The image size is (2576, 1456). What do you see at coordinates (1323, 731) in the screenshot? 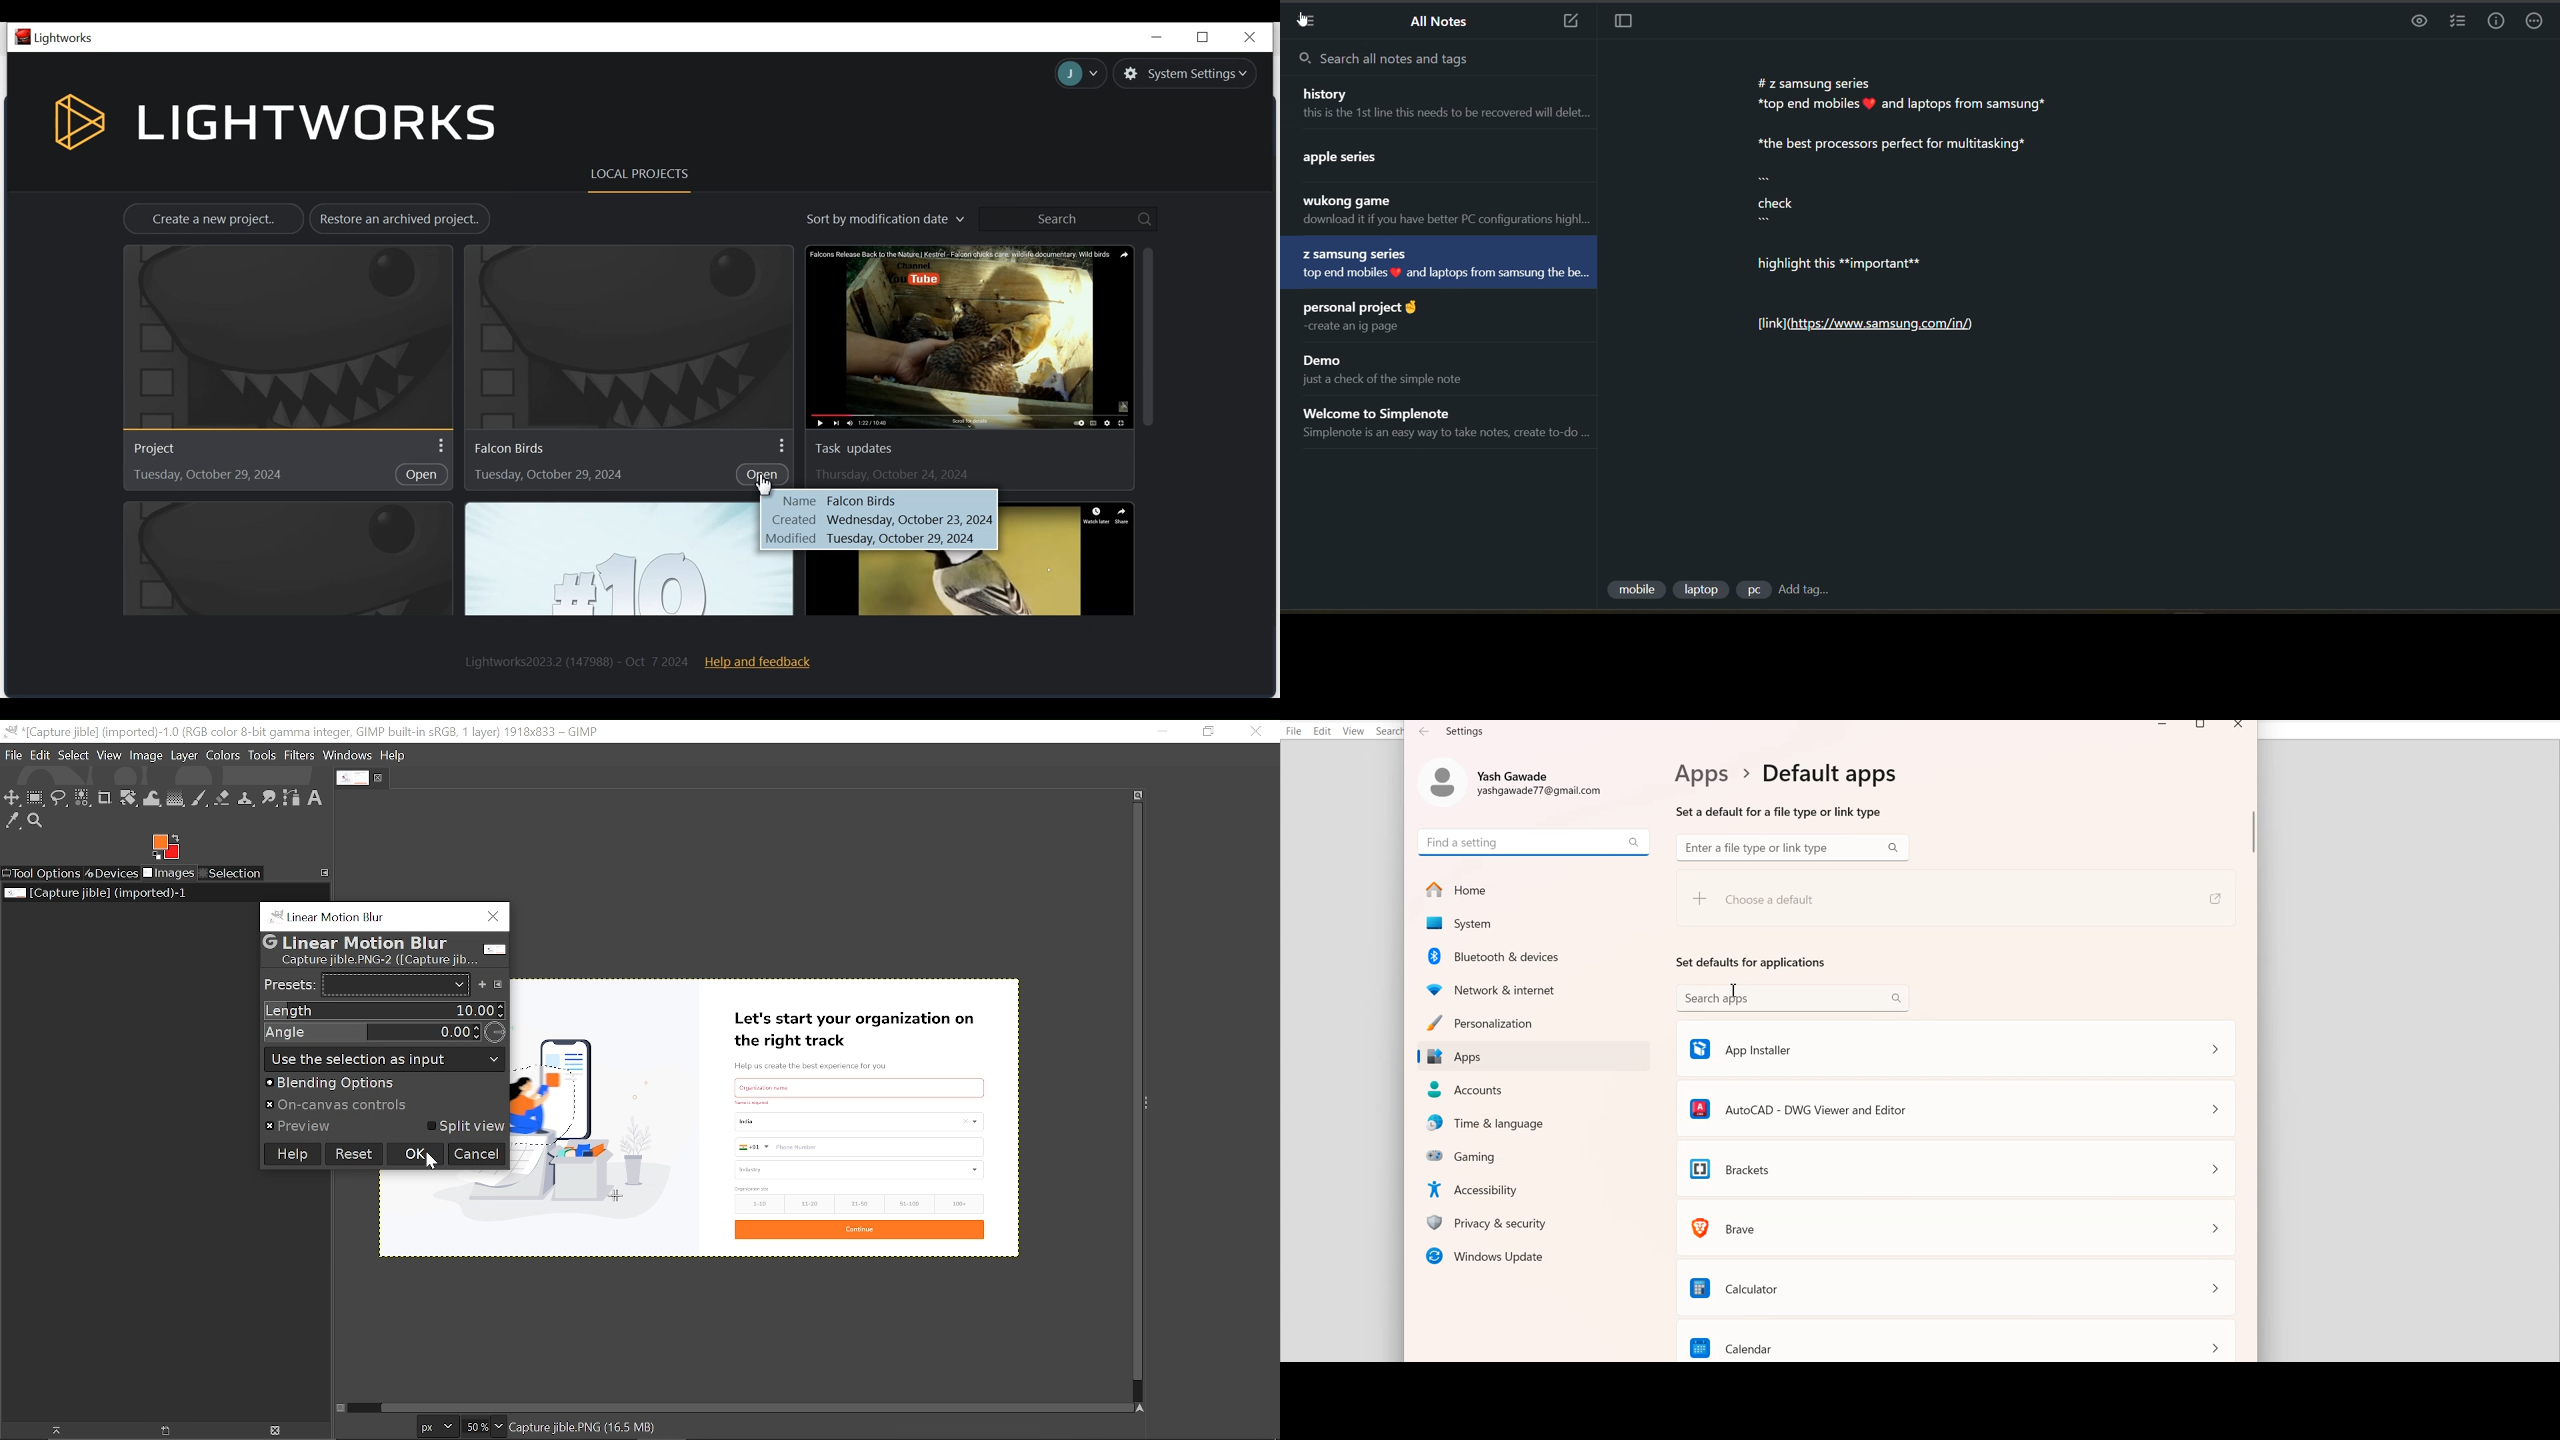
I see `Edit` at bounding box center [1323, 731].